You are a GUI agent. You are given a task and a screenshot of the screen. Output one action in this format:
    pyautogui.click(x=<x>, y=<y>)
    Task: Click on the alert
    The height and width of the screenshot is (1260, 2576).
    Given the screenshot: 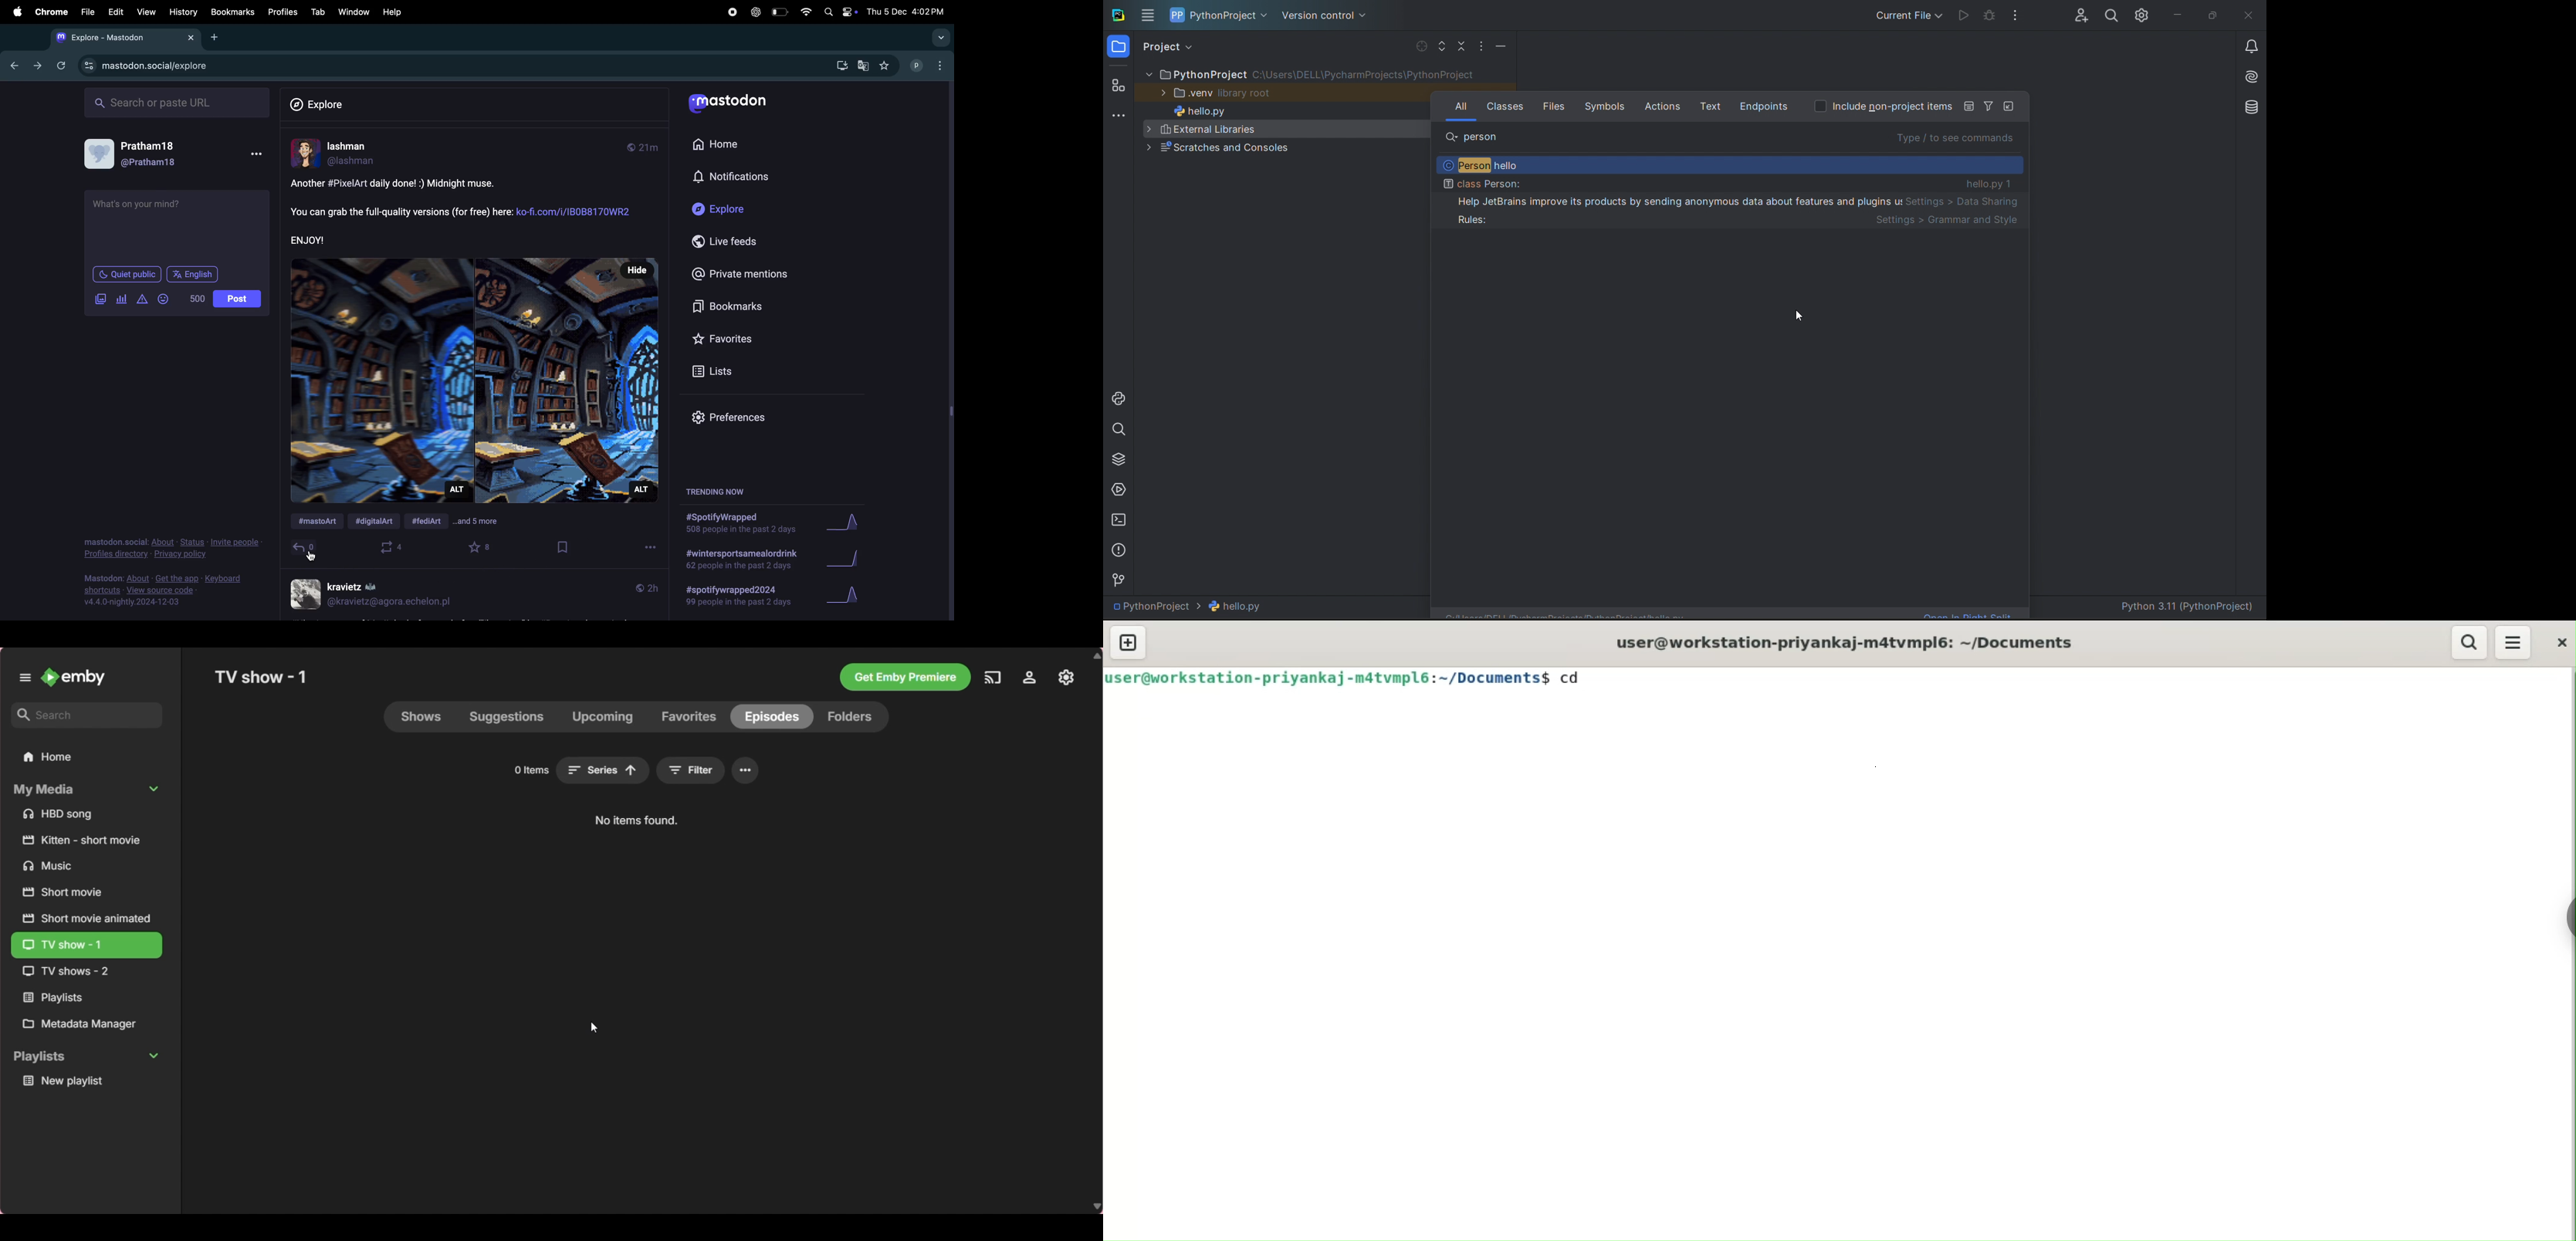 What is the action you would take?
    pyautogui.click(x=142, y=300)
    